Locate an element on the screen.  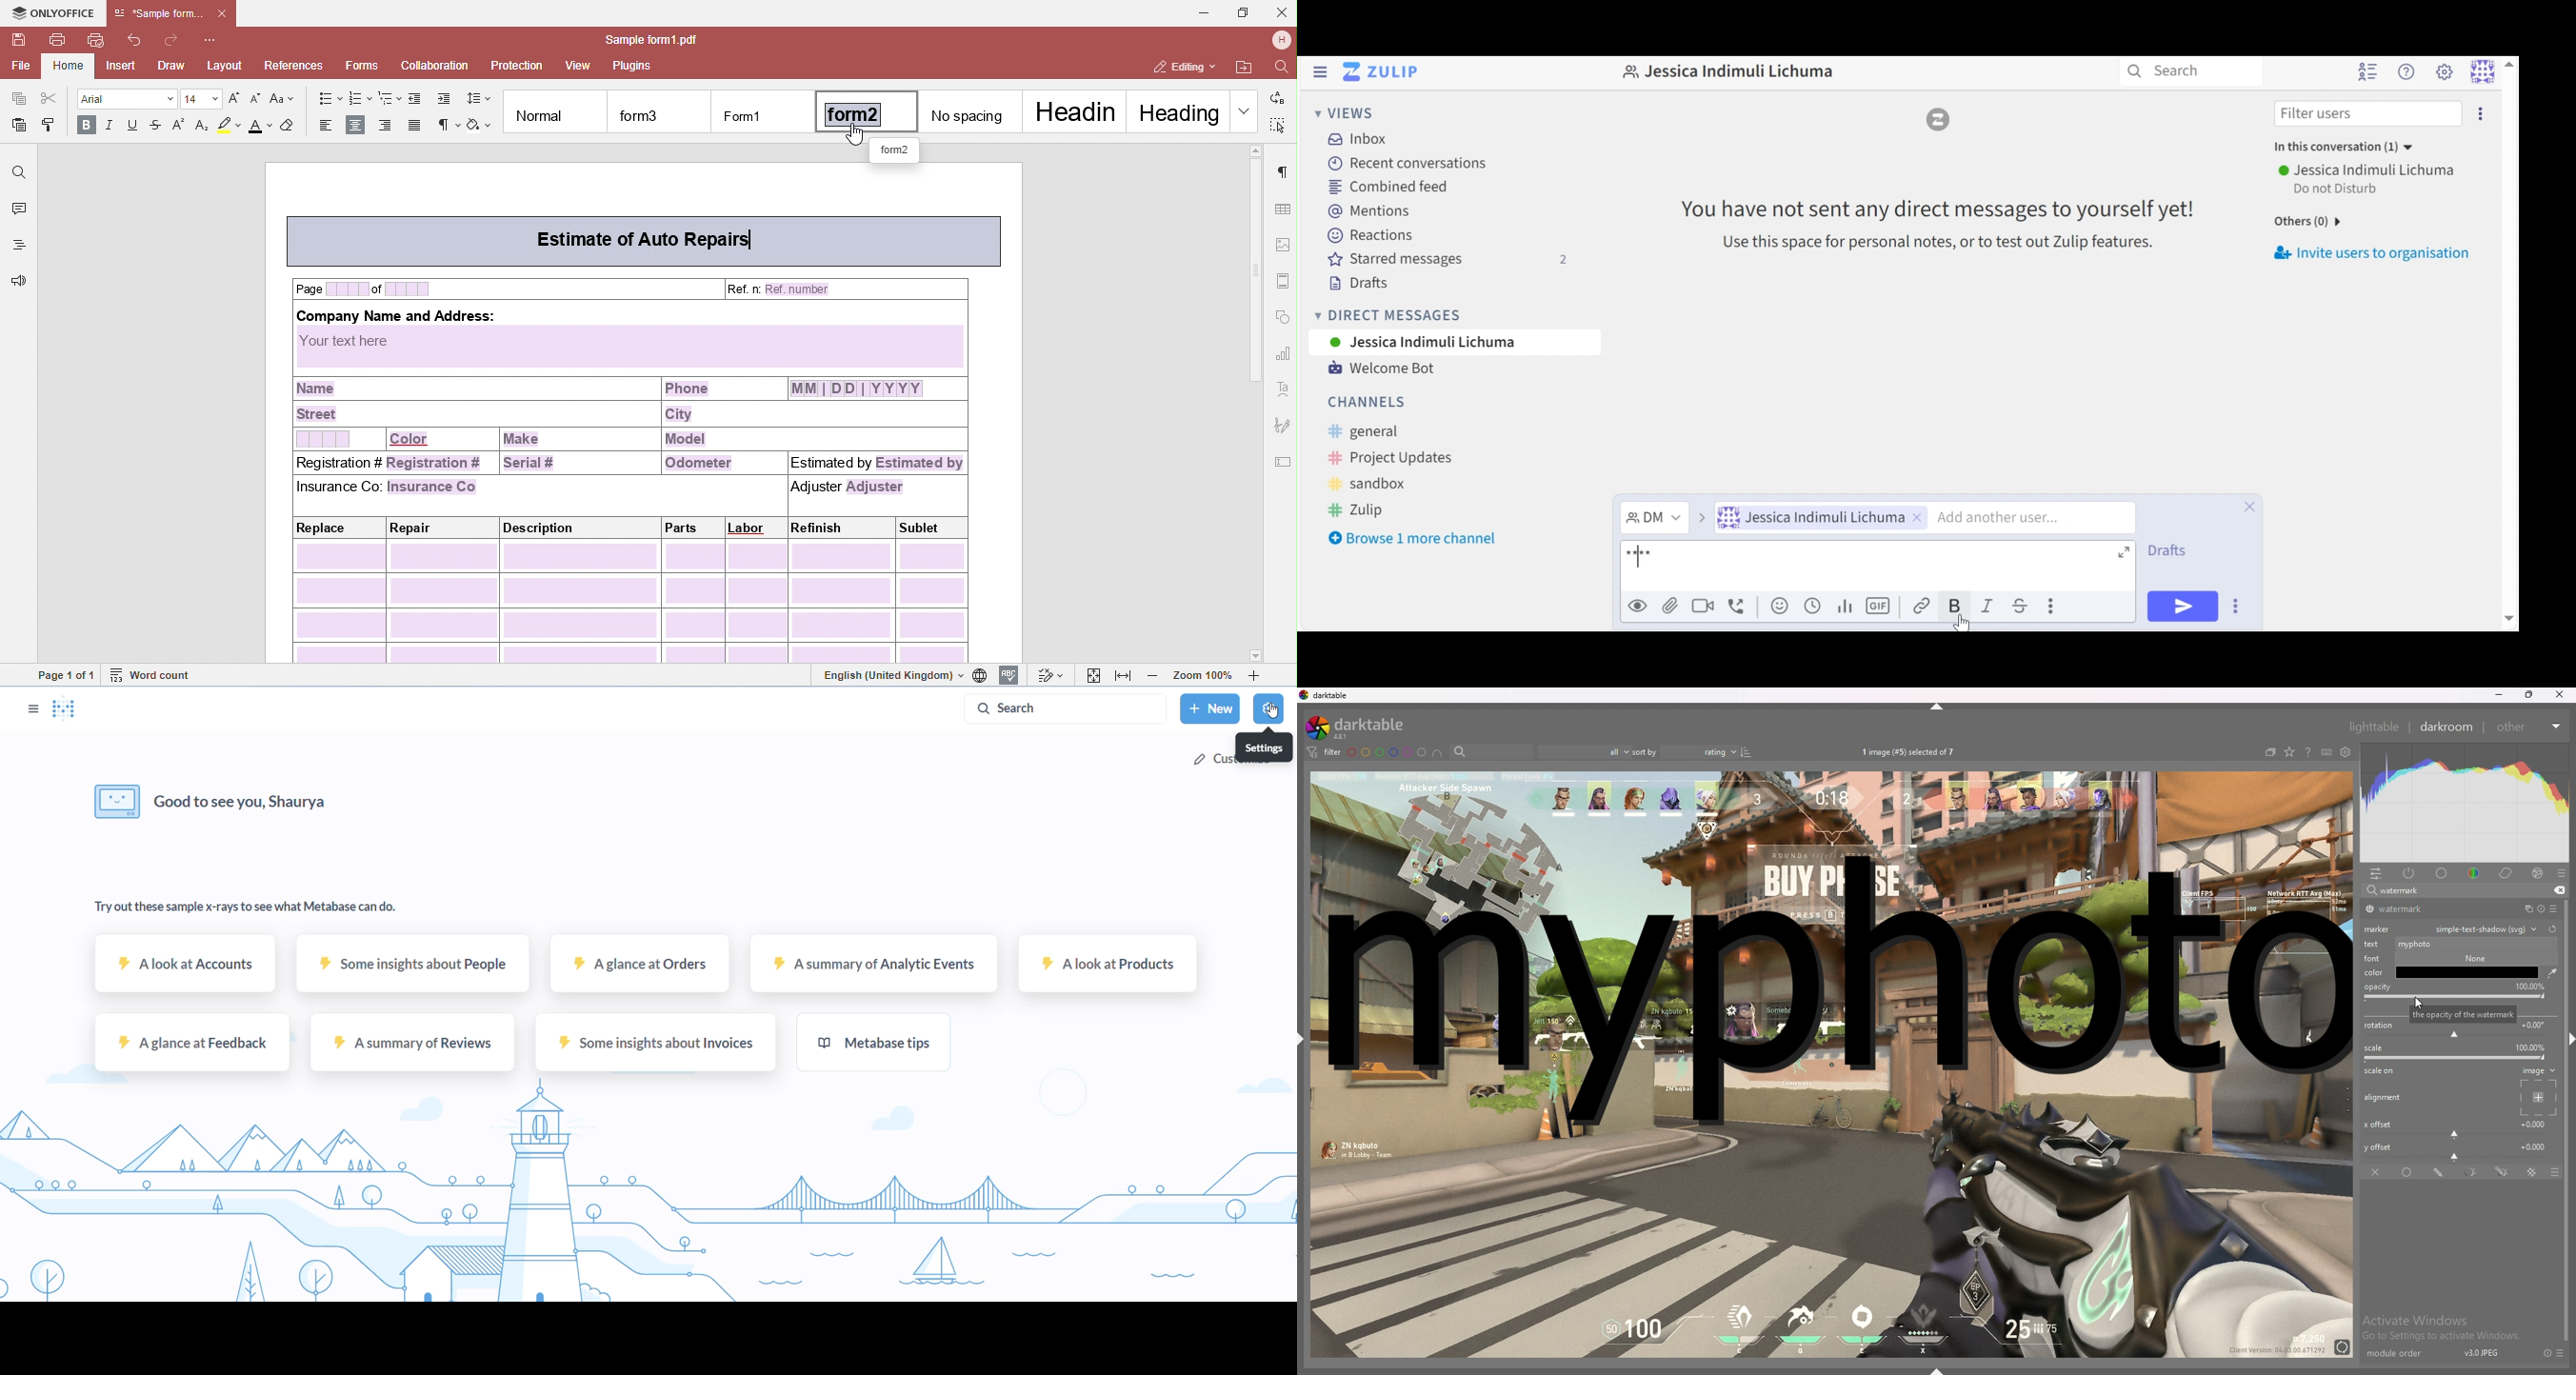
Starred messages is located at coordinates (1447, 259).